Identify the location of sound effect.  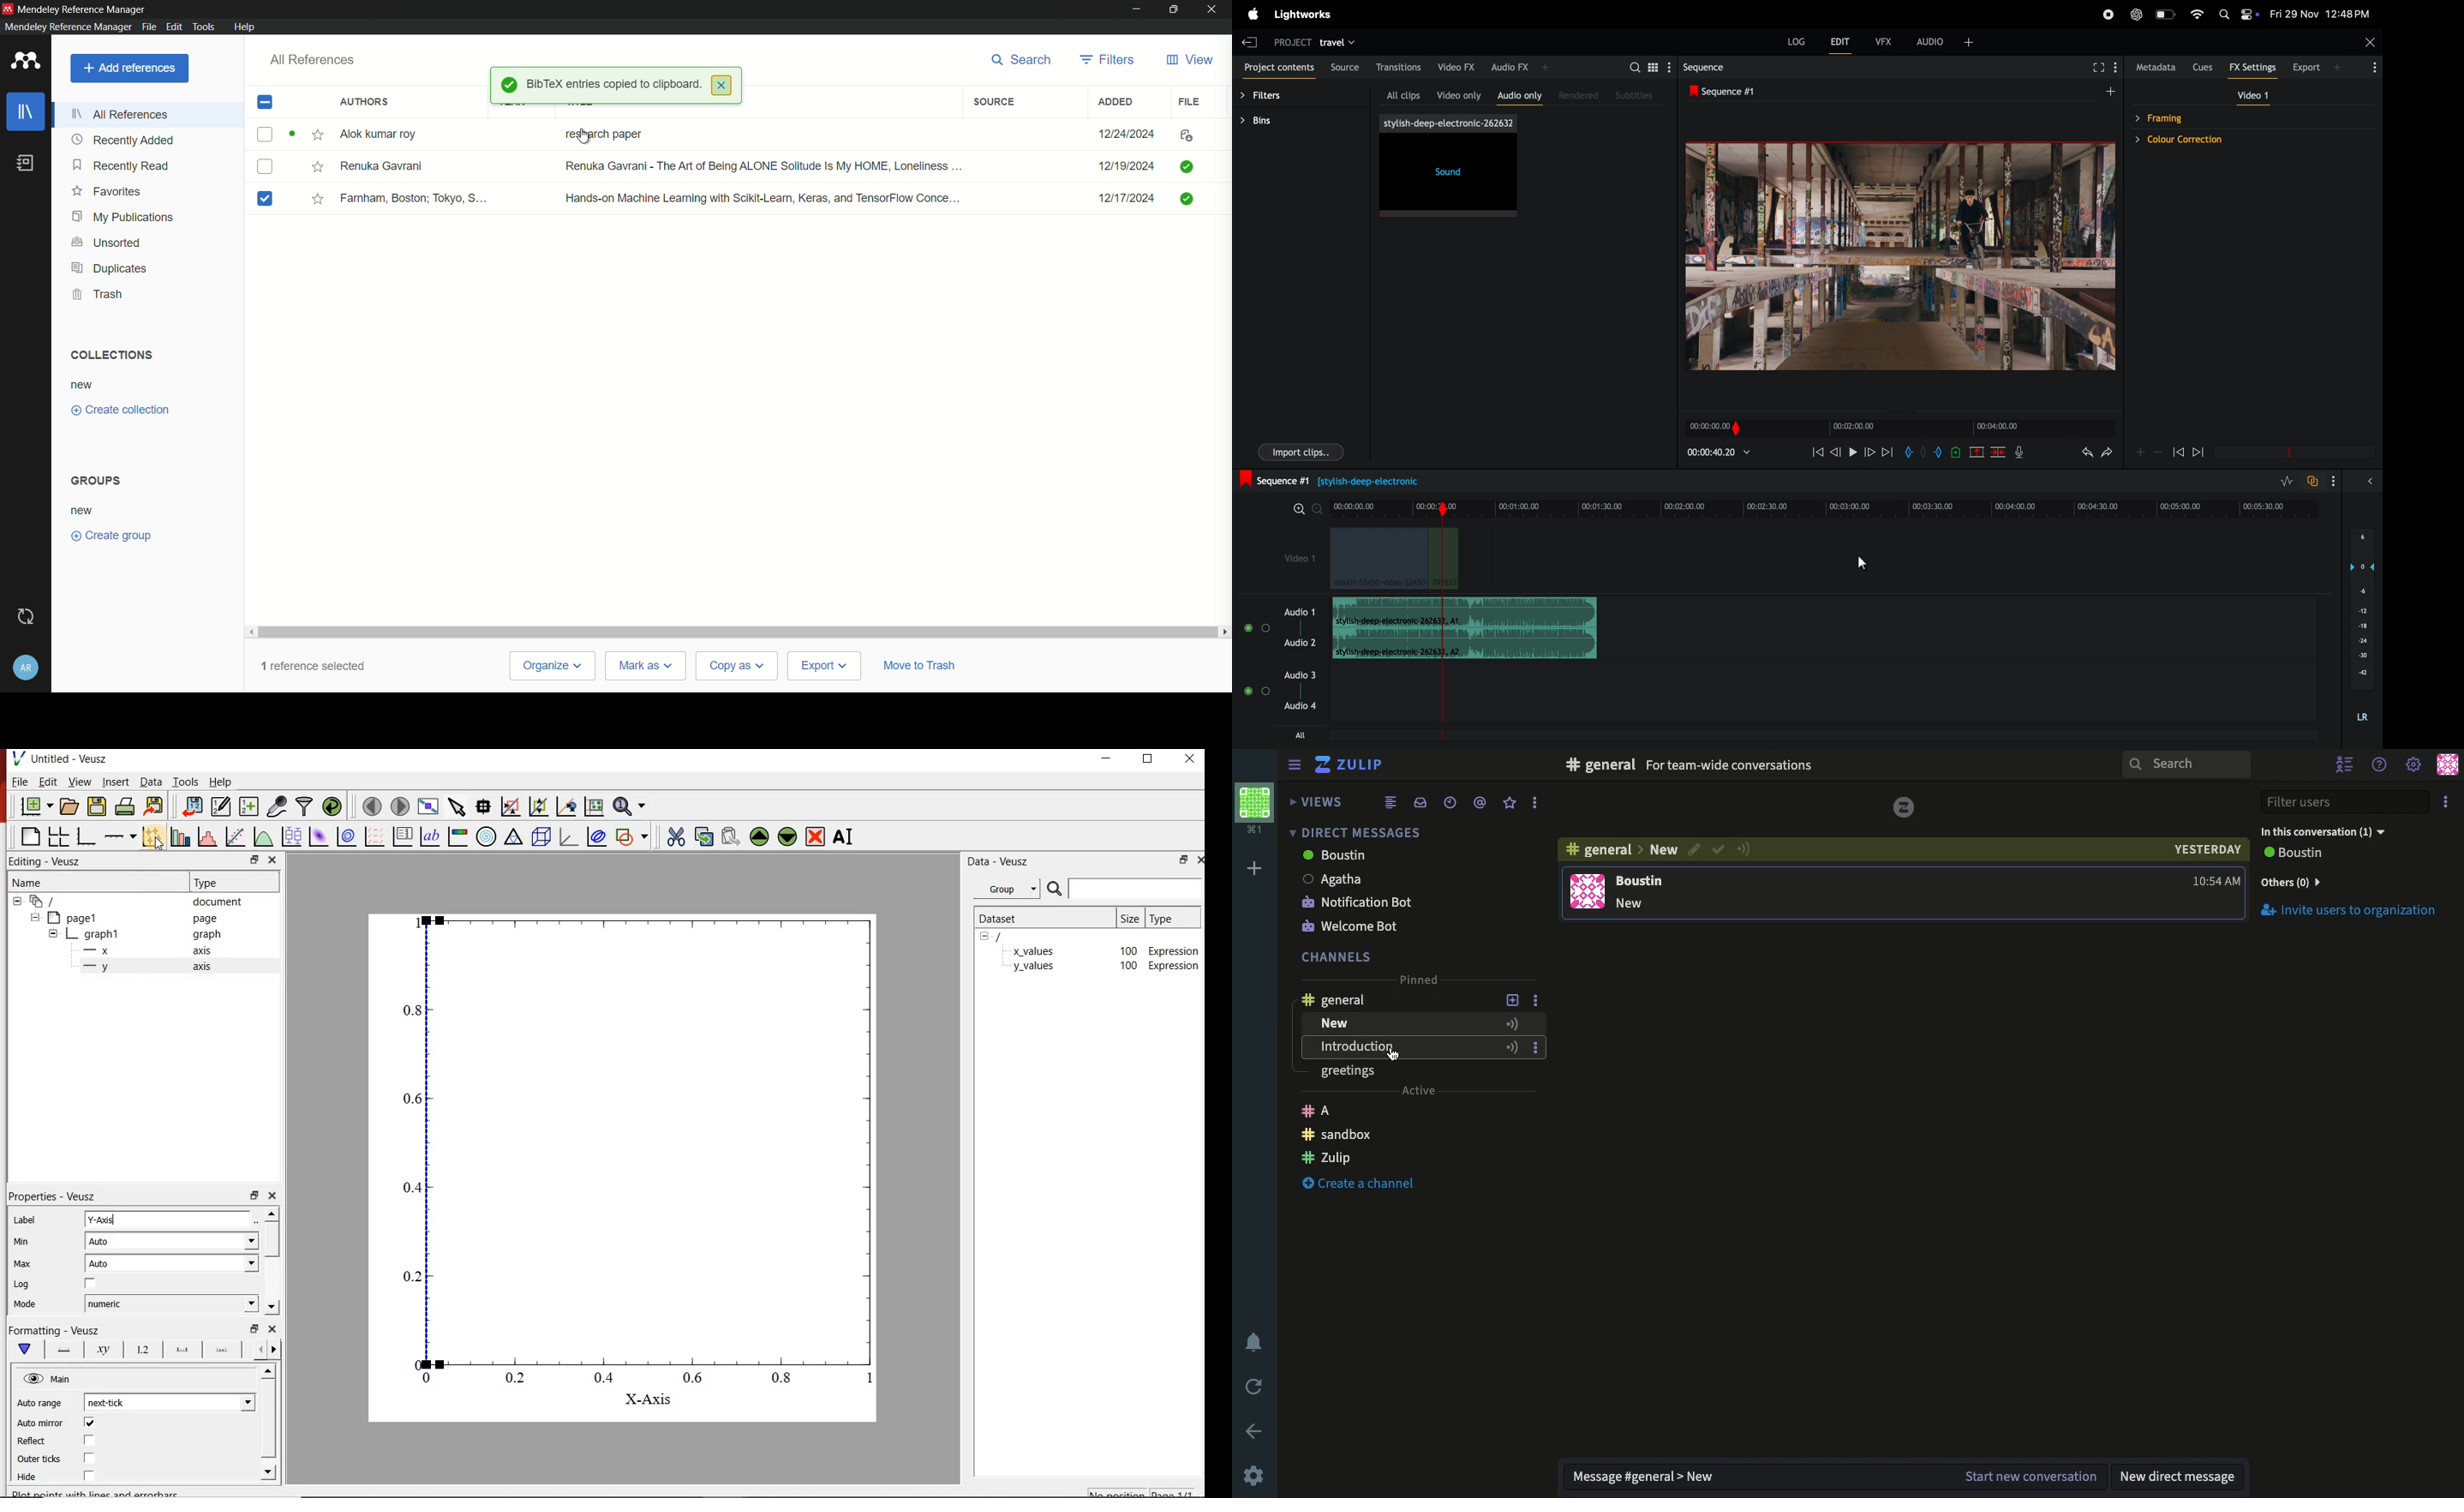
(1450, 166).